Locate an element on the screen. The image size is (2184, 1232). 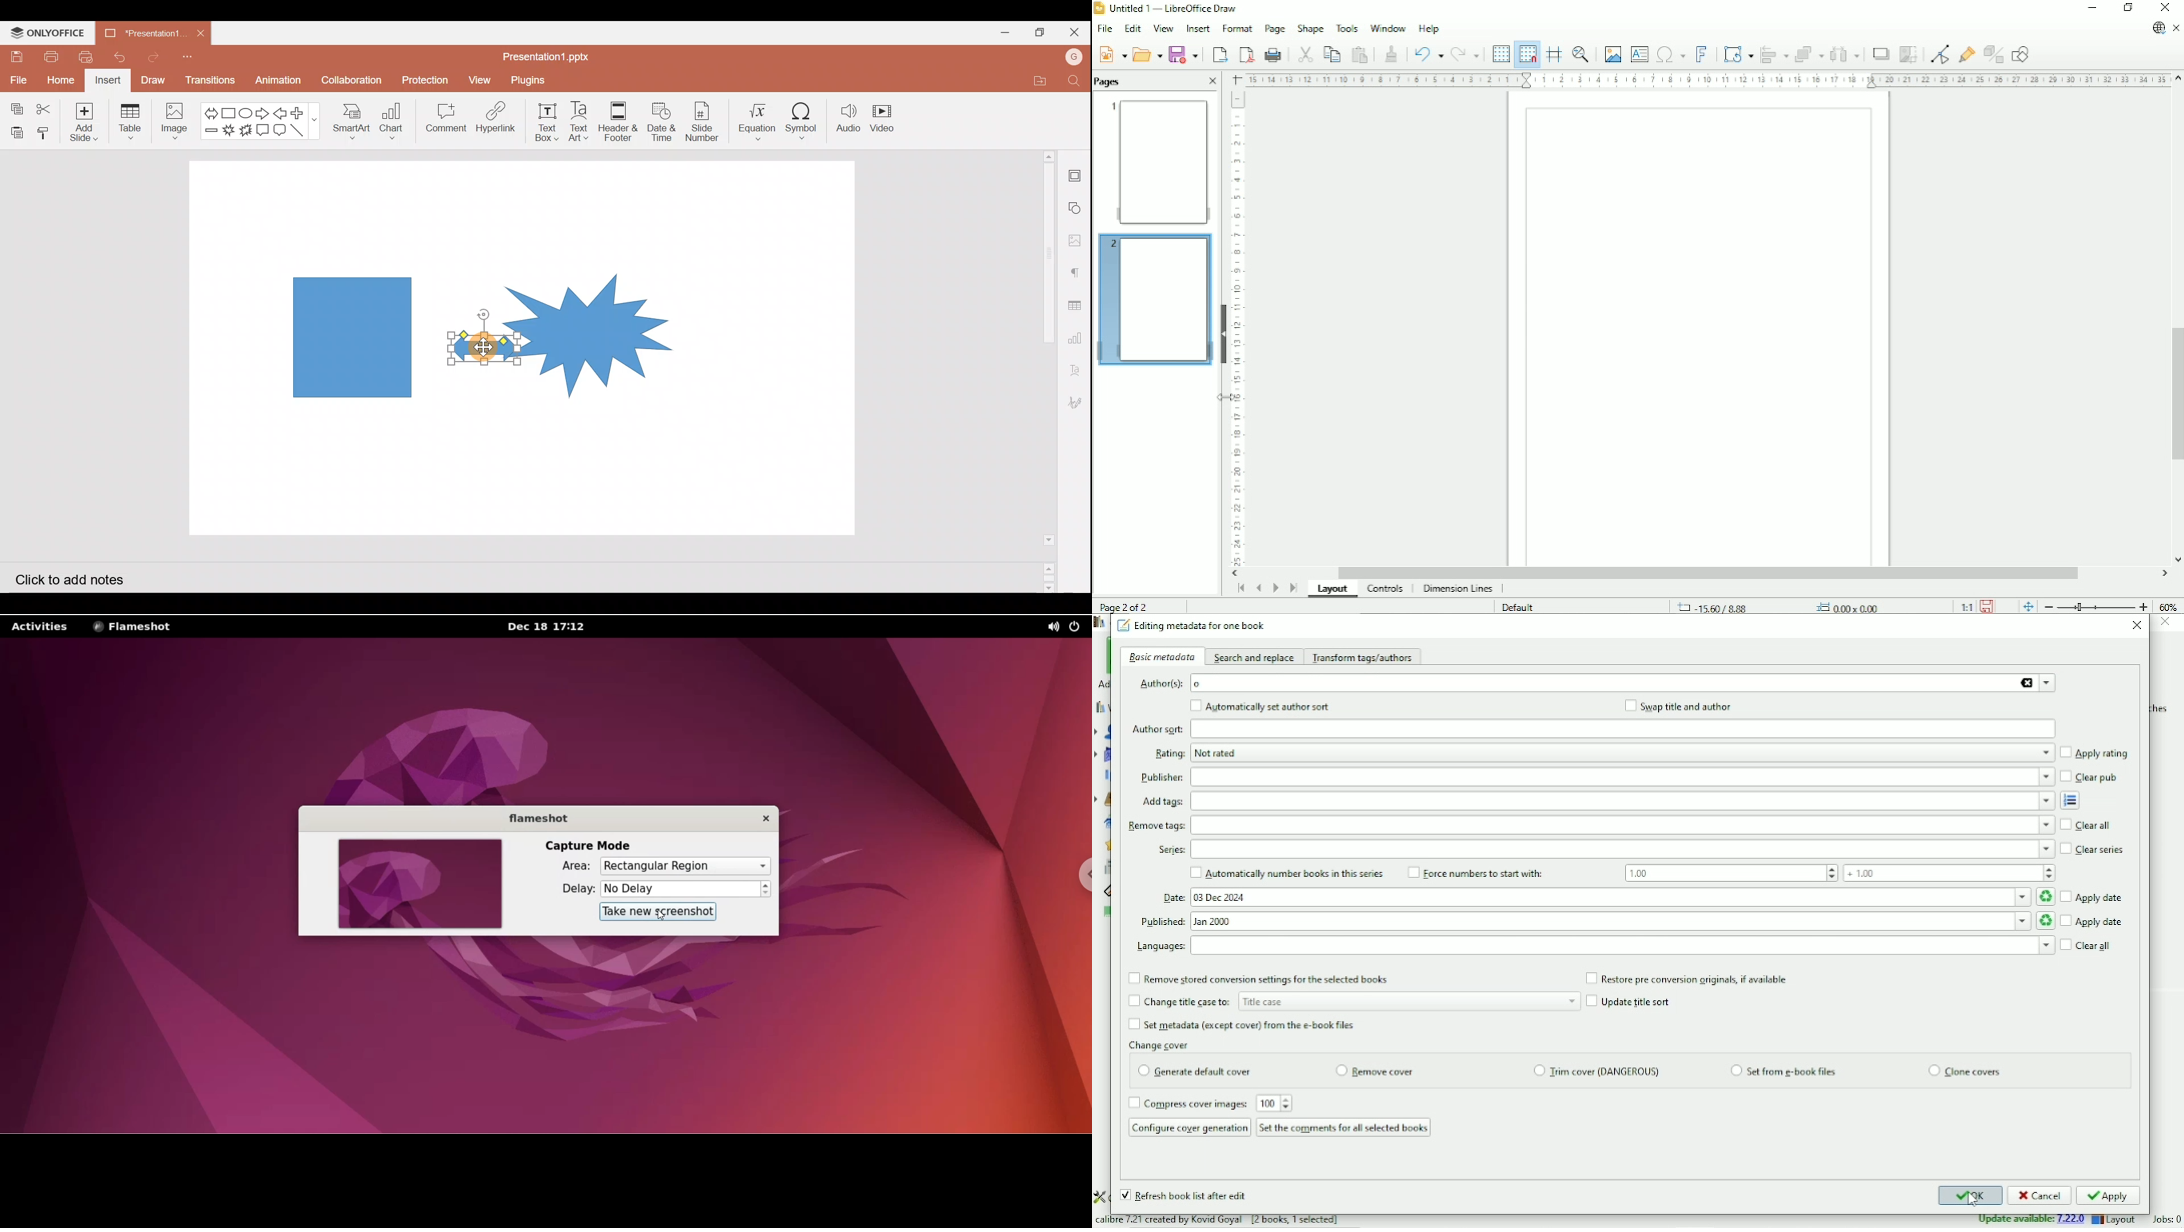
Insert special character is located at coordinates (1670, 53).